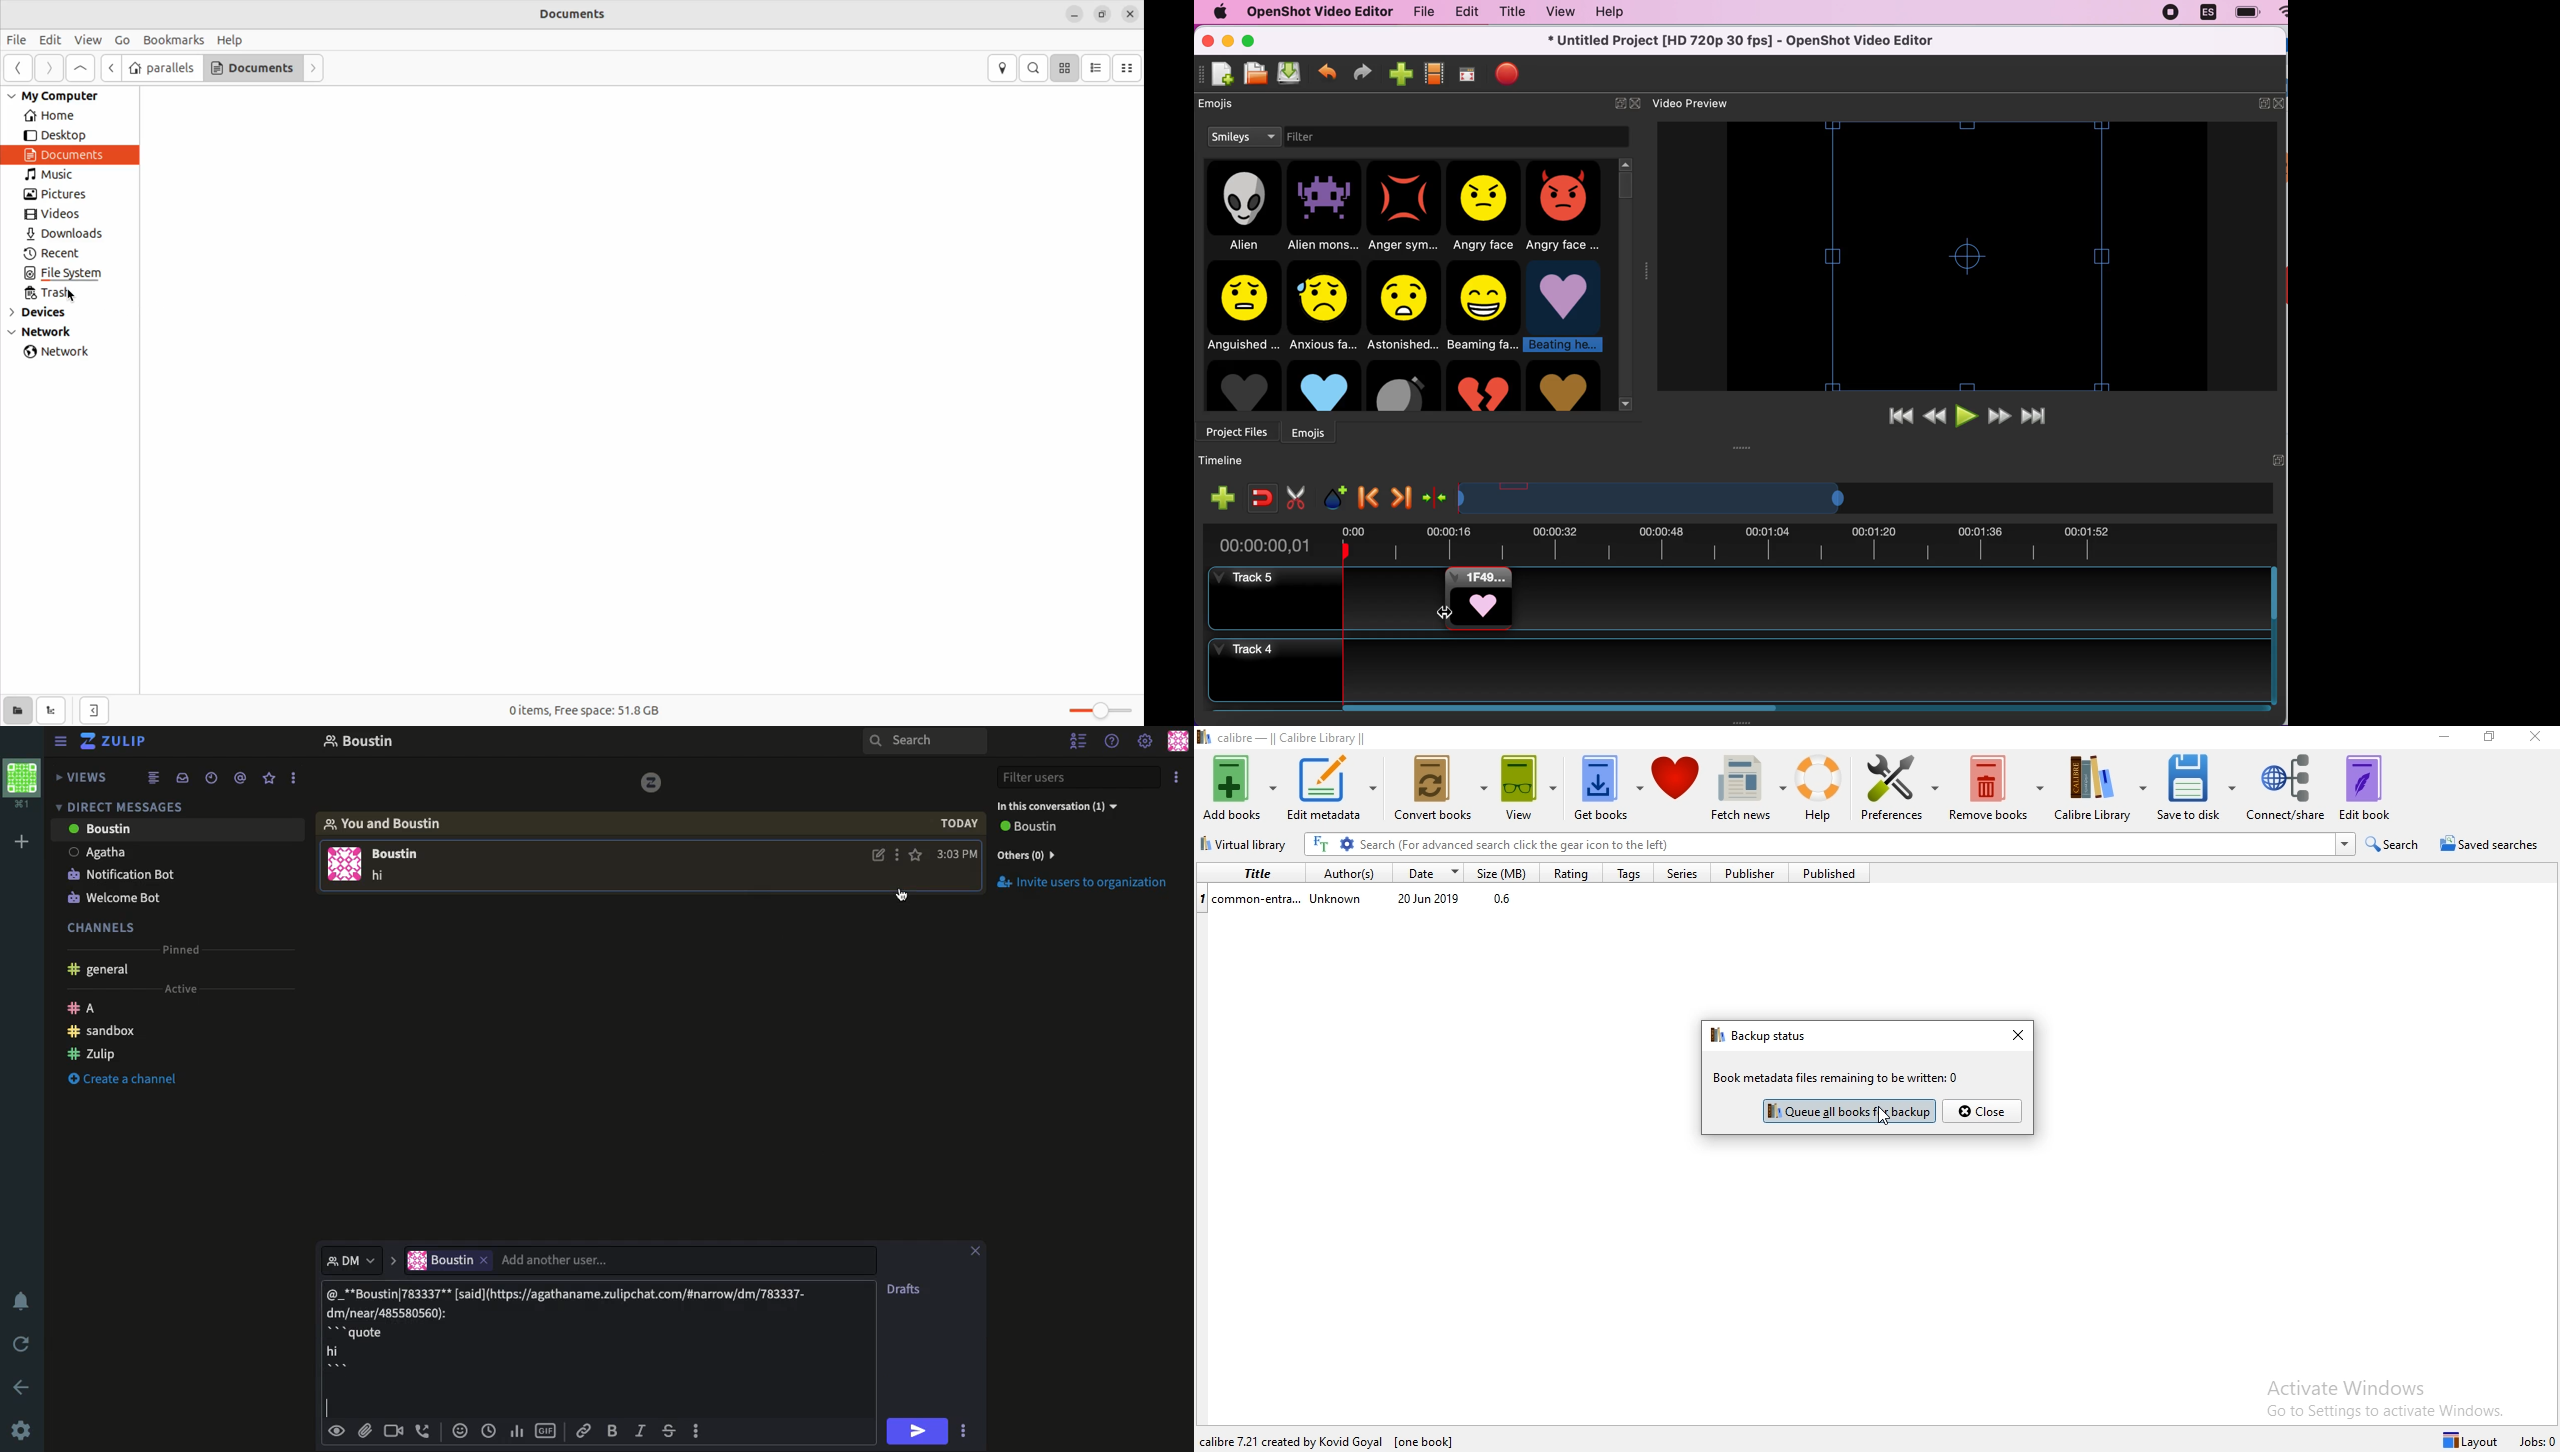 The width and height of the screenshot is (2576, 1456). Describe the element at coordinates (381, 876) in the screenshot. I see `Text` at that location.